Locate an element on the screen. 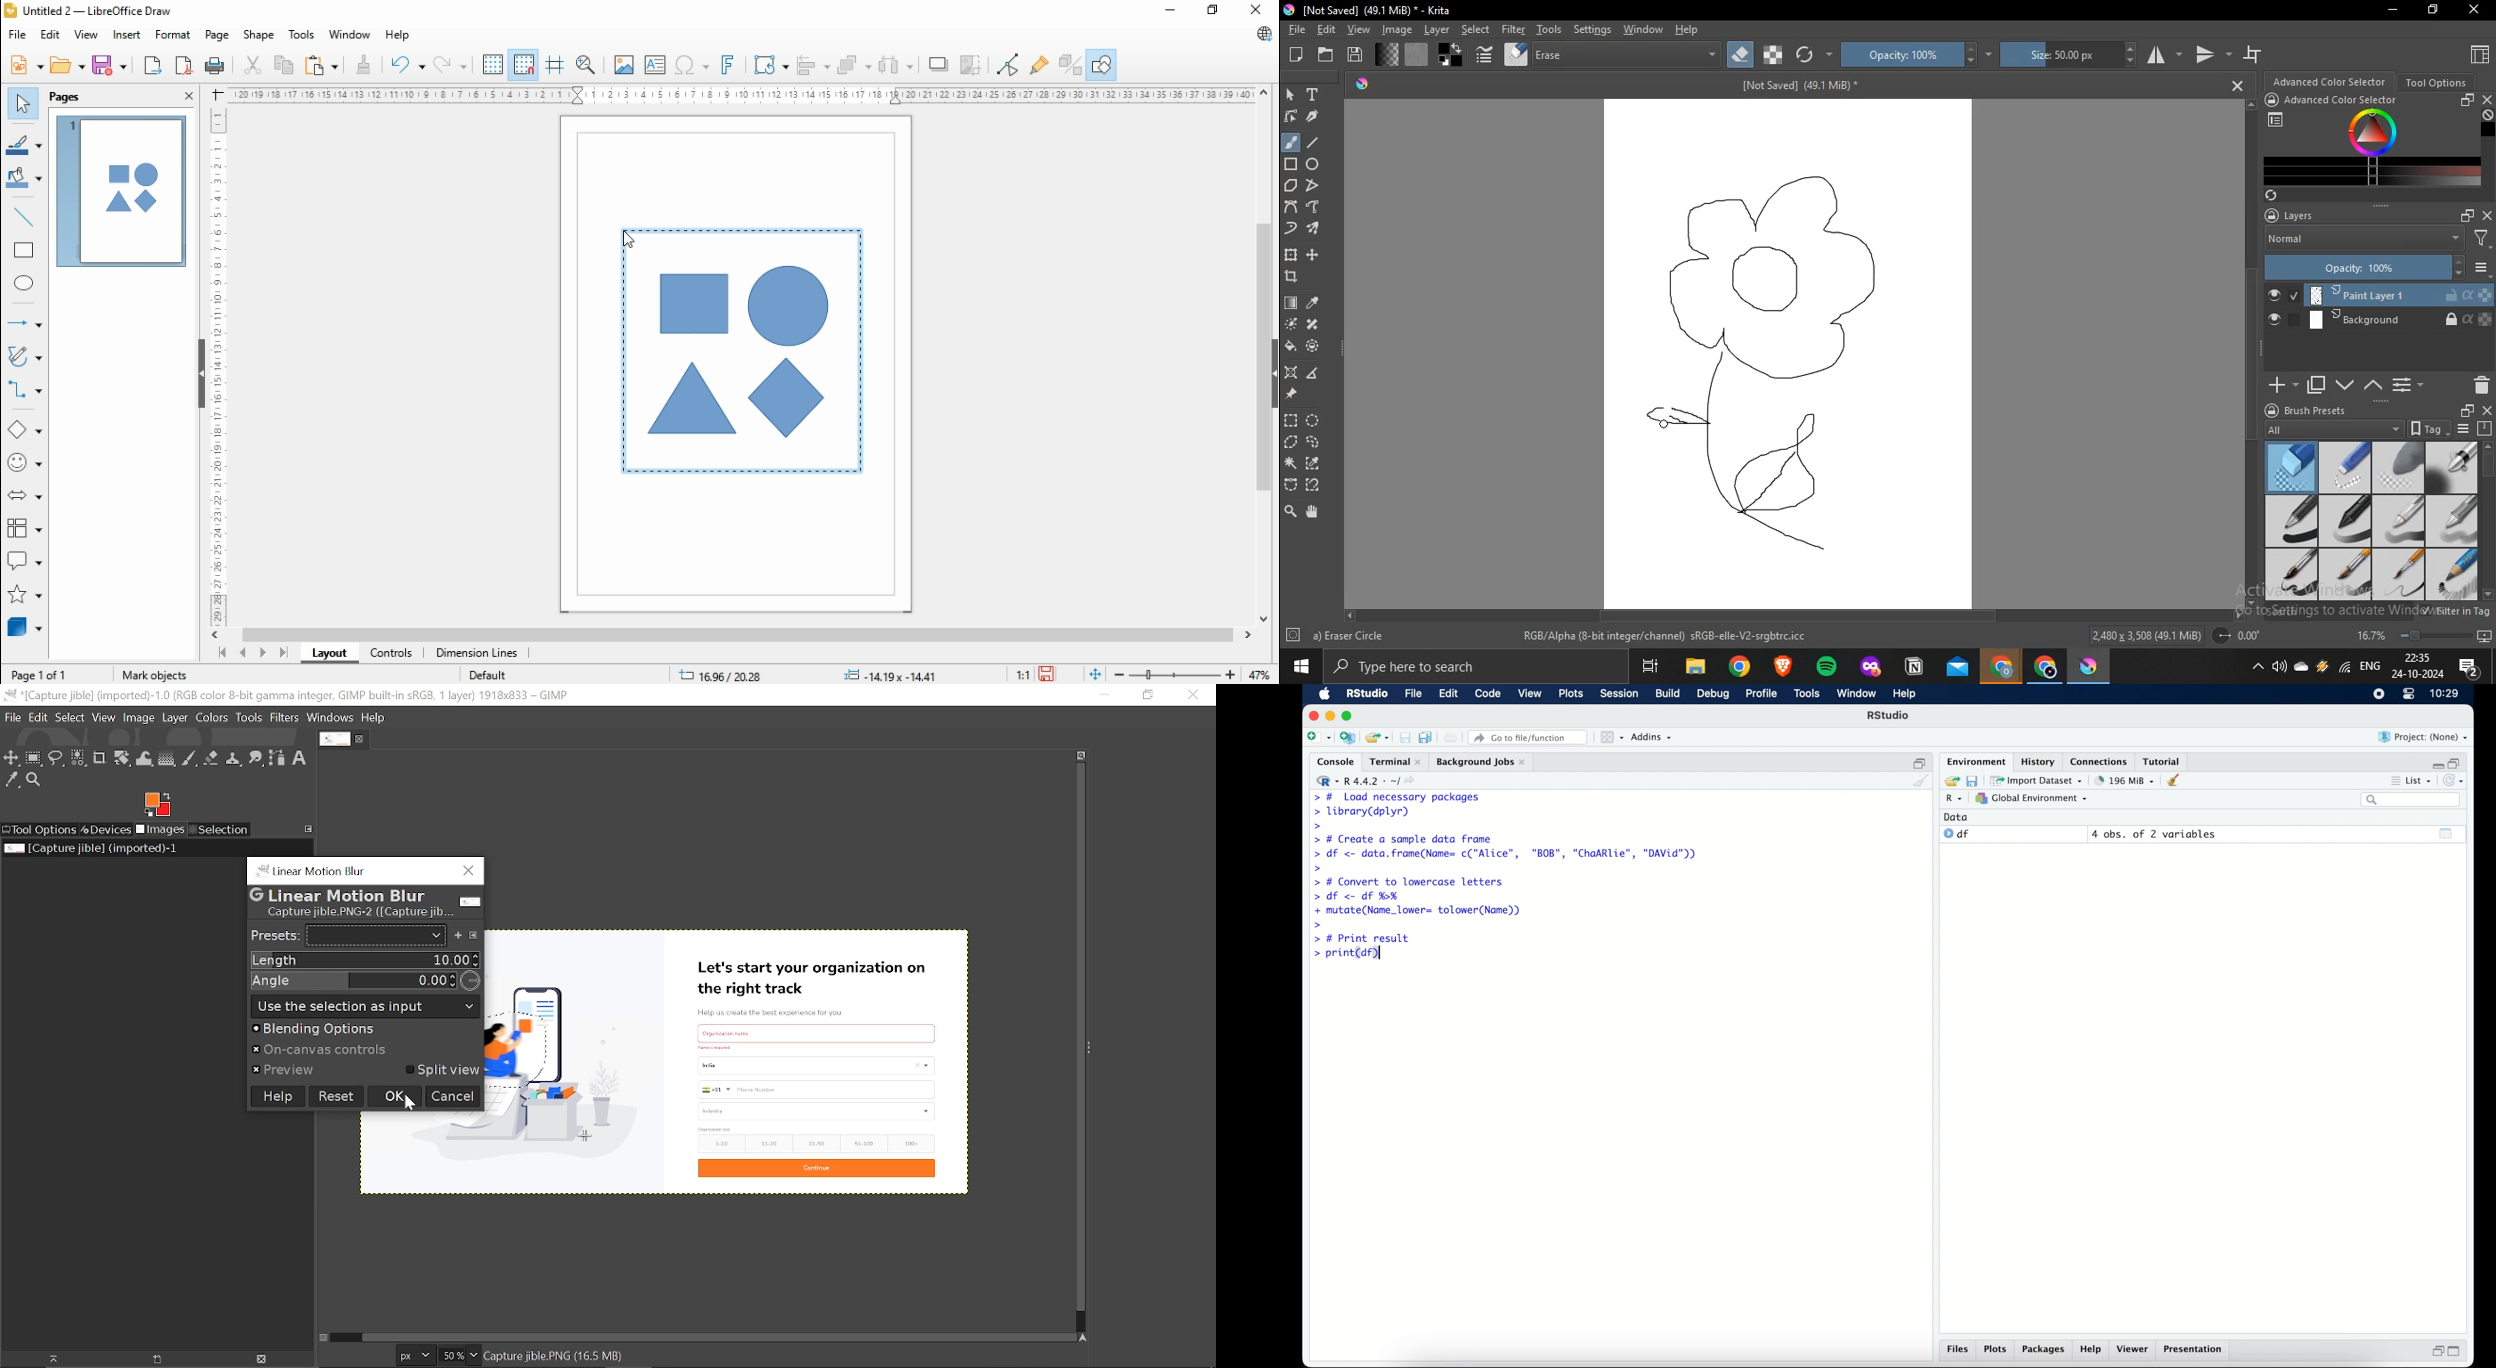  insert is located at coordinates (126, 35).